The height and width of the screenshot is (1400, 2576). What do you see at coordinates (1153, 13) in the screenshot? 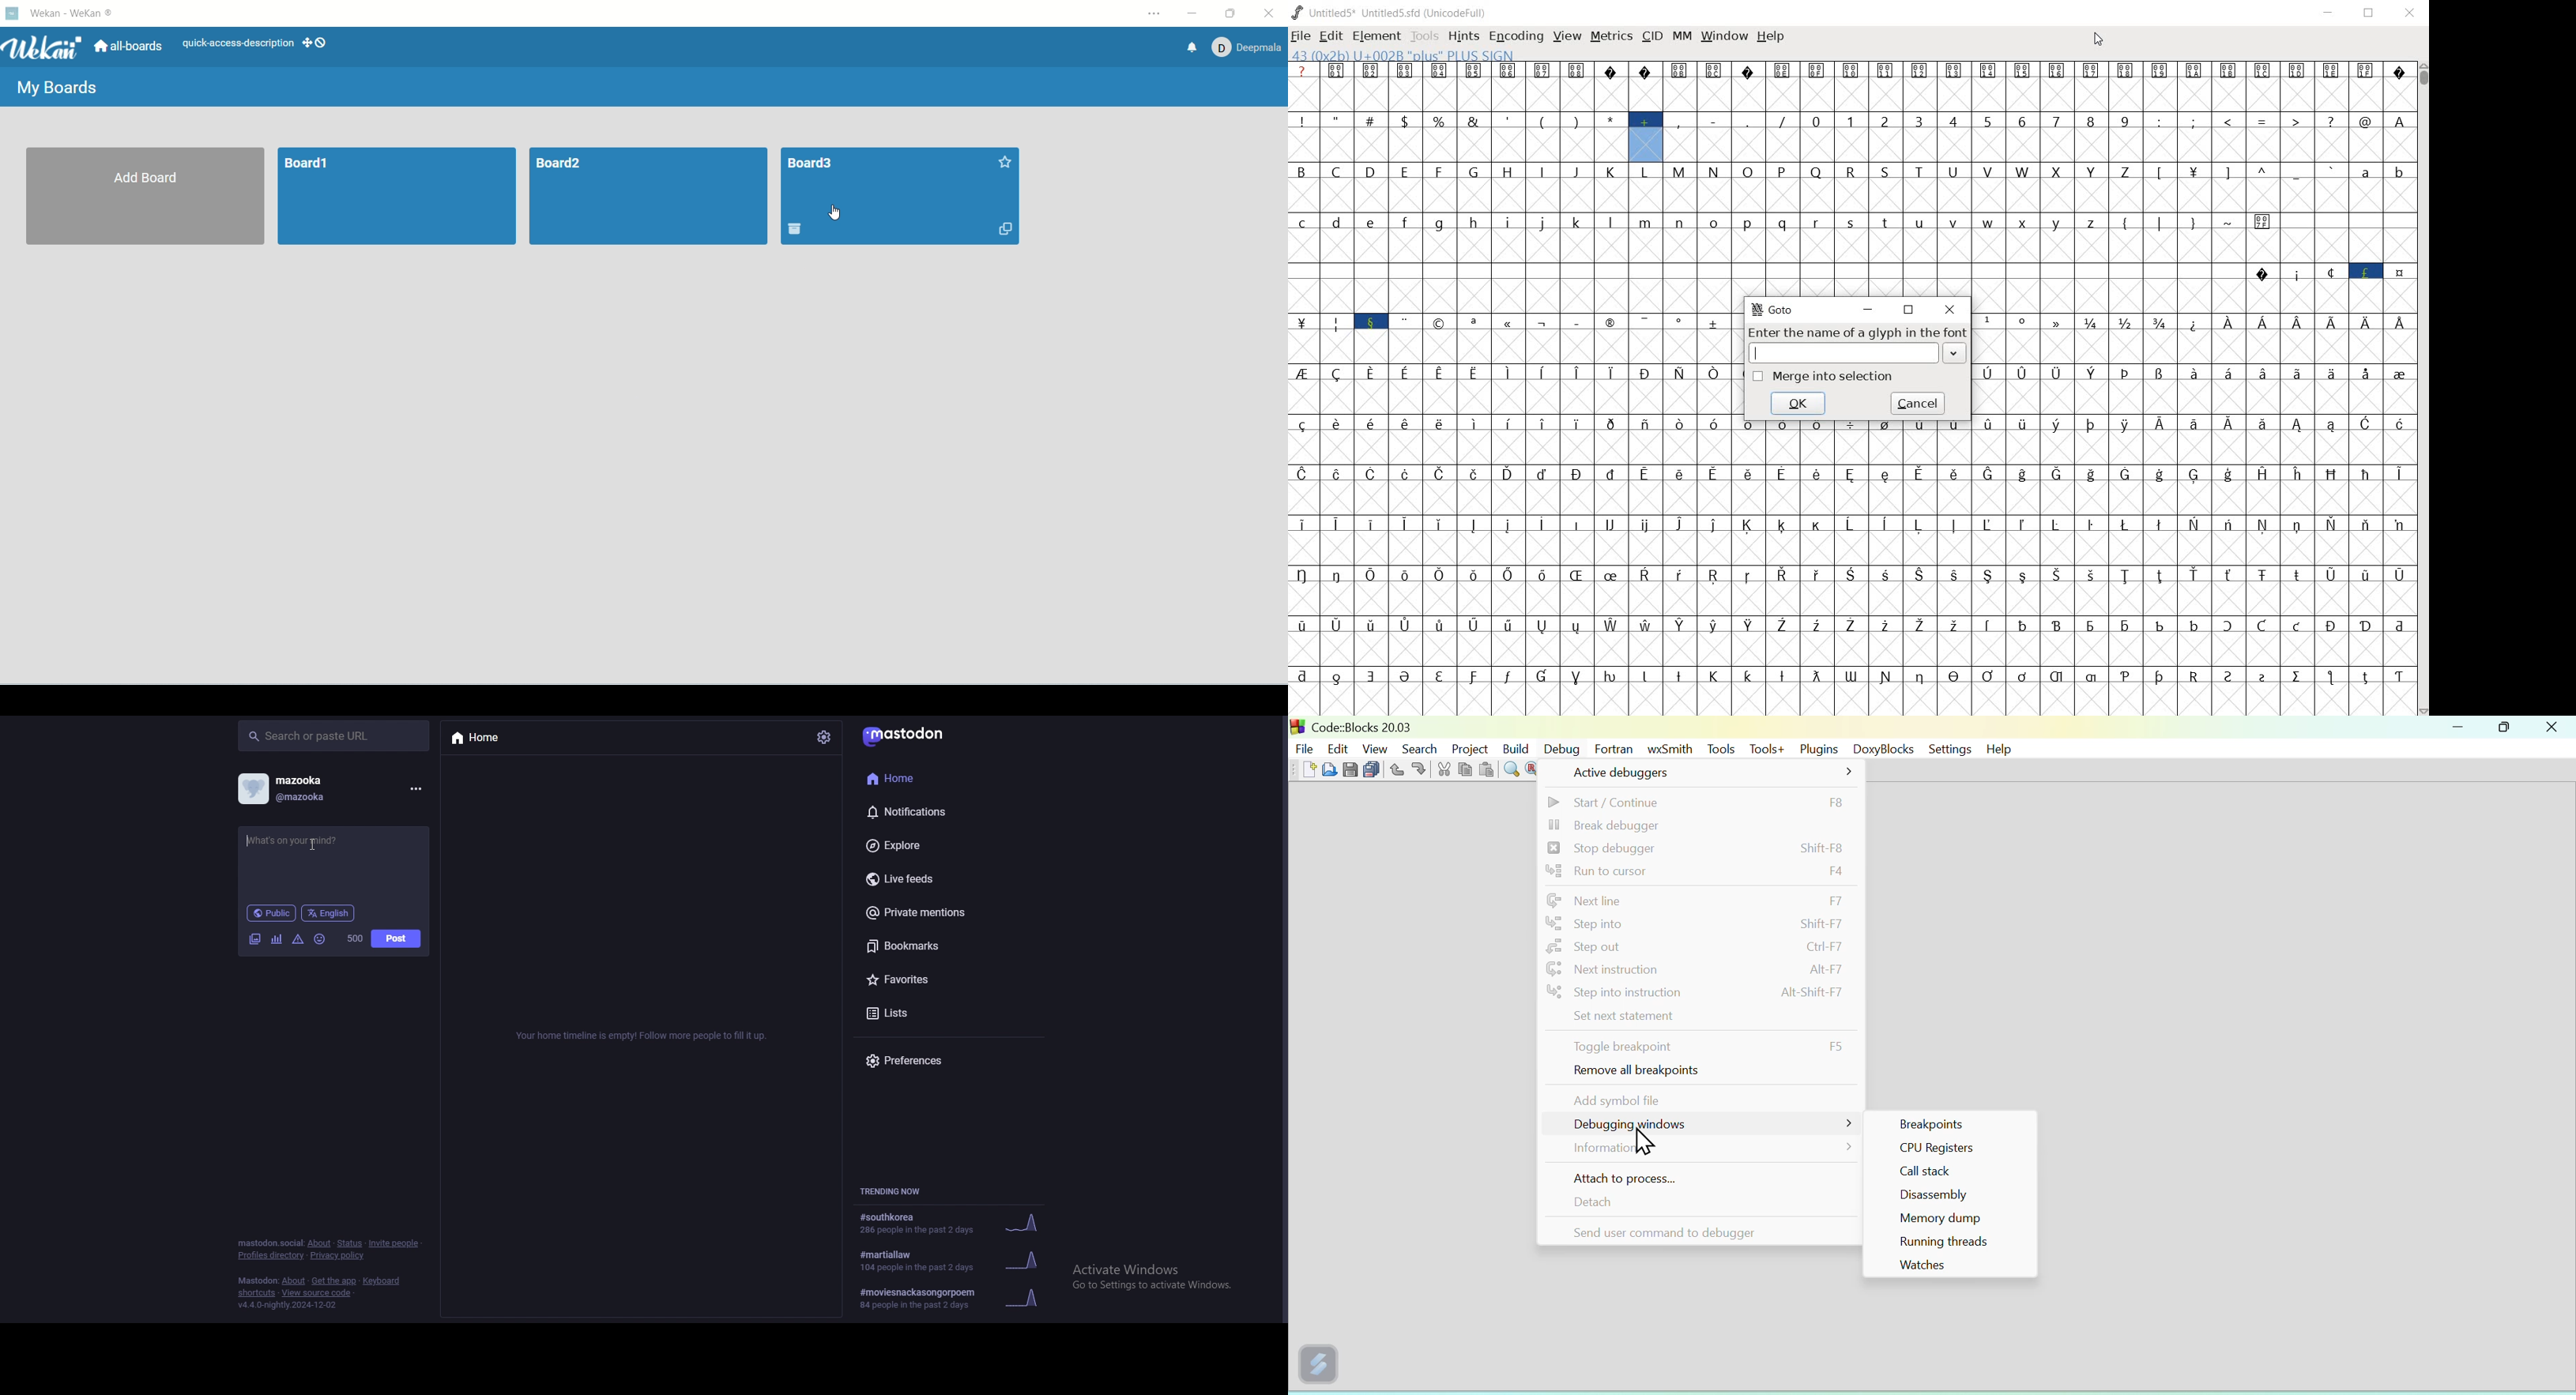
I see `settings and more` at bounding box center [1153, 13].